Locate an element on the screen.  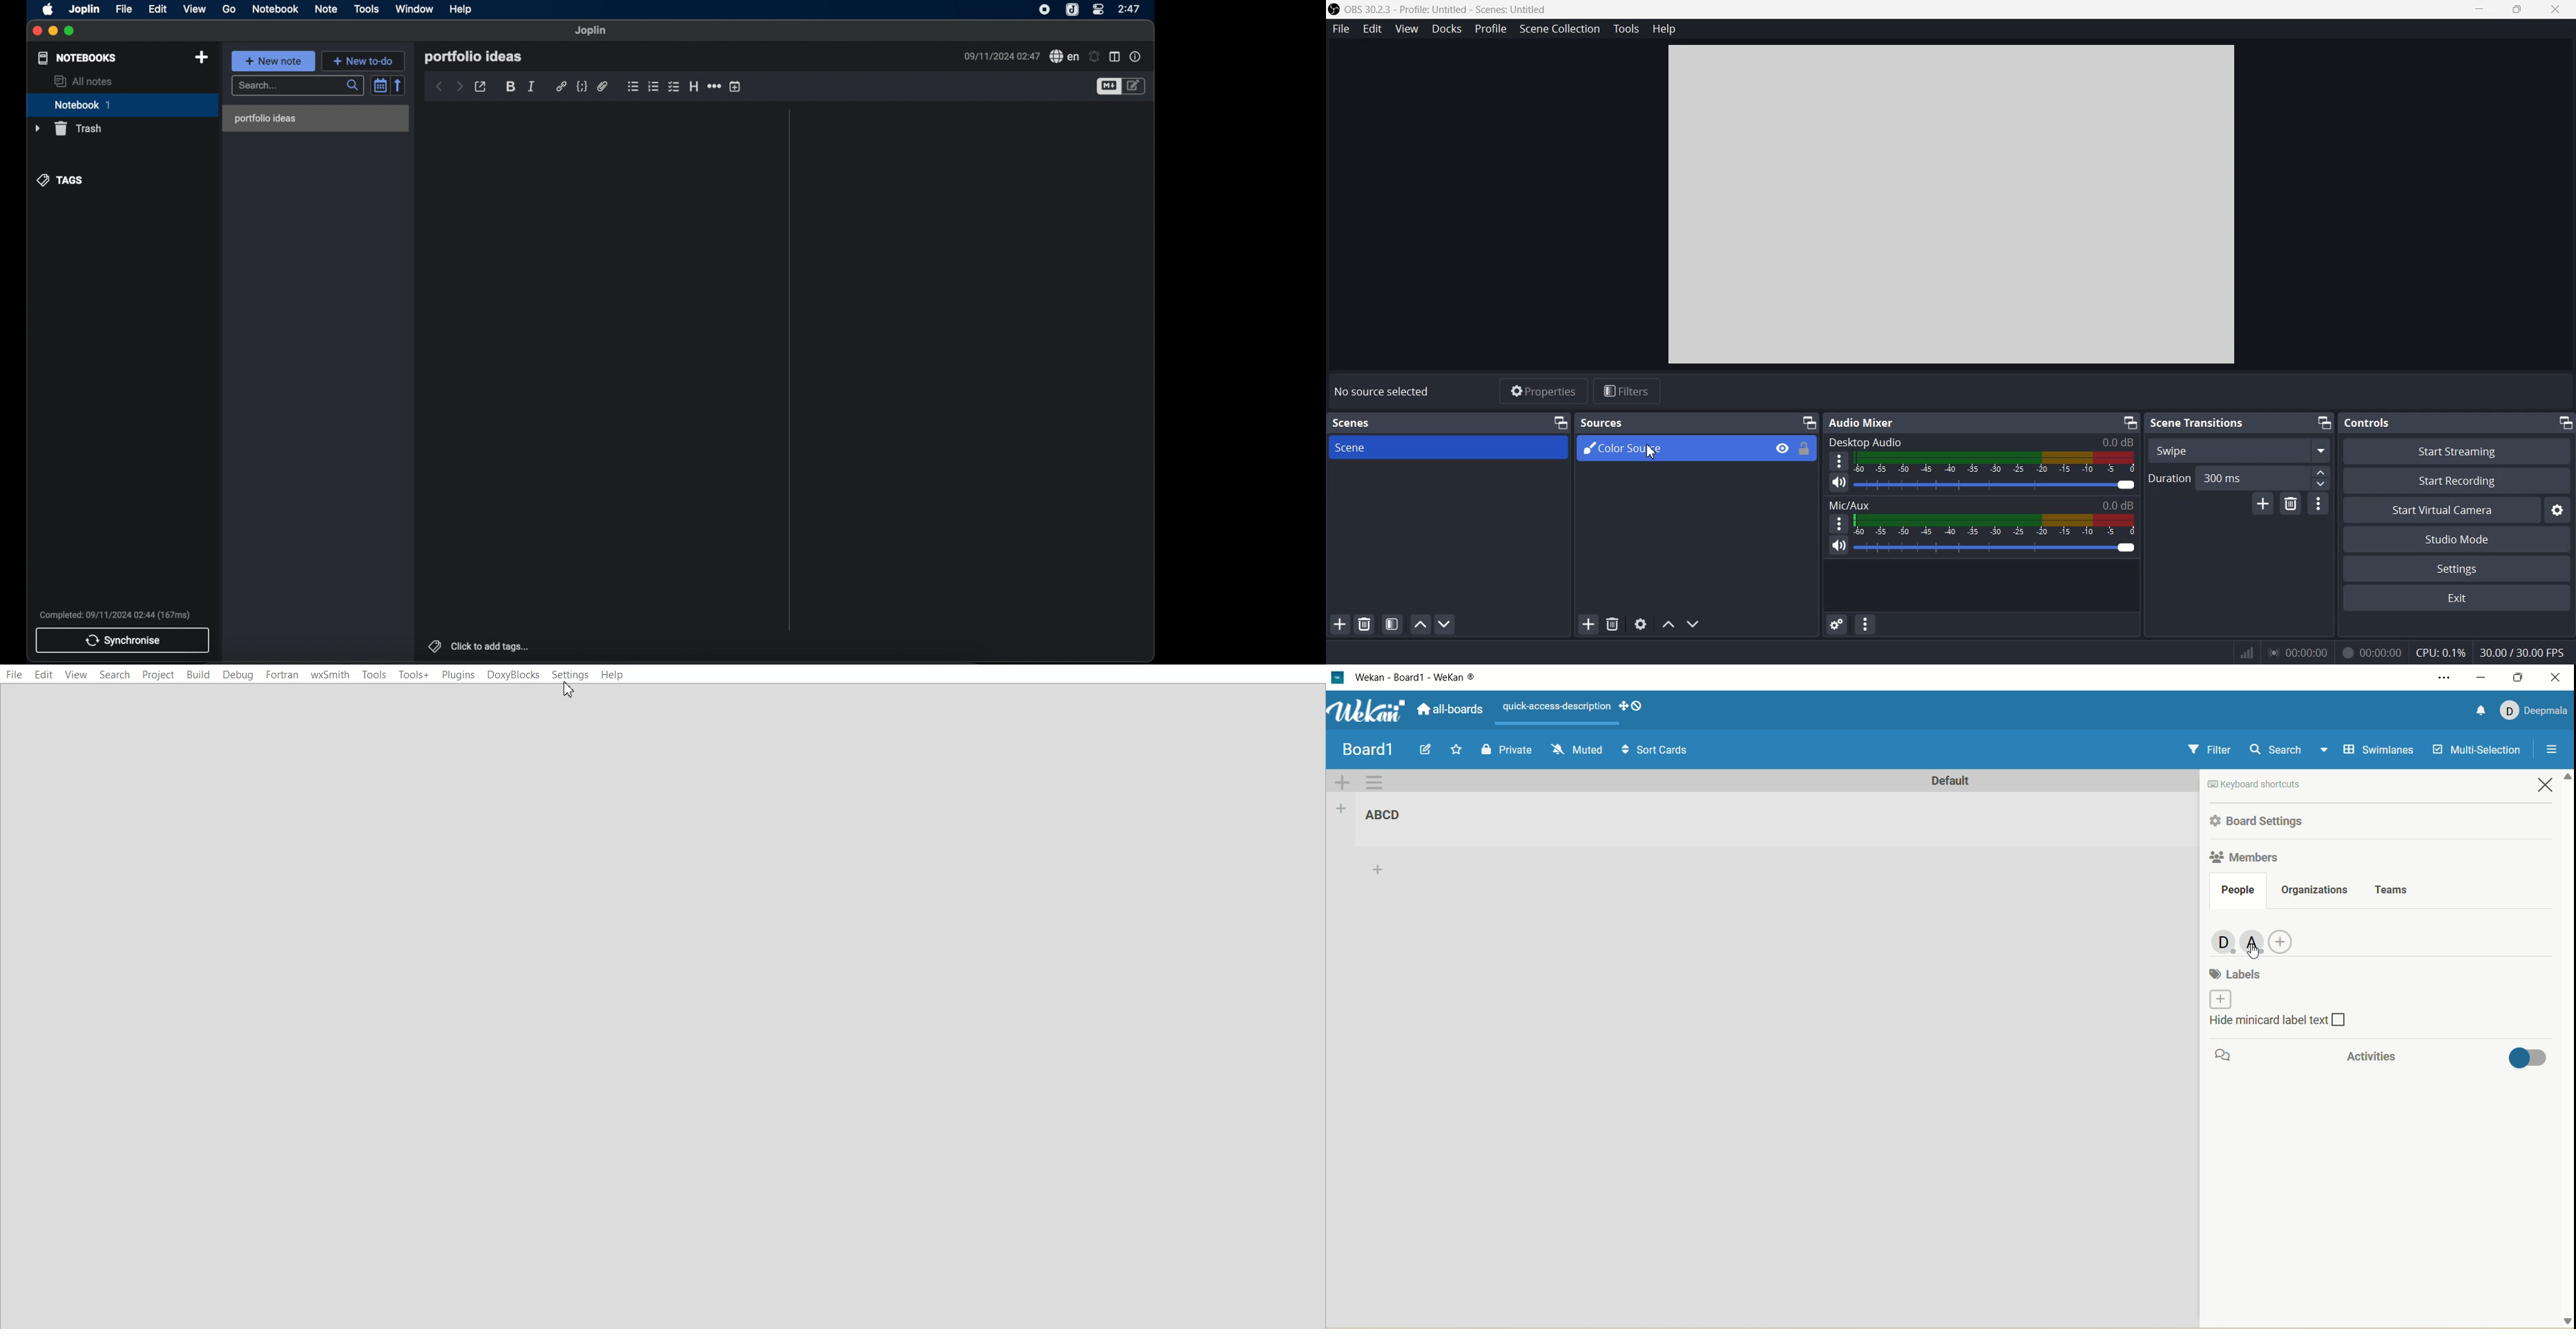
Move Scene Down is located at coordinates (1447, 623).